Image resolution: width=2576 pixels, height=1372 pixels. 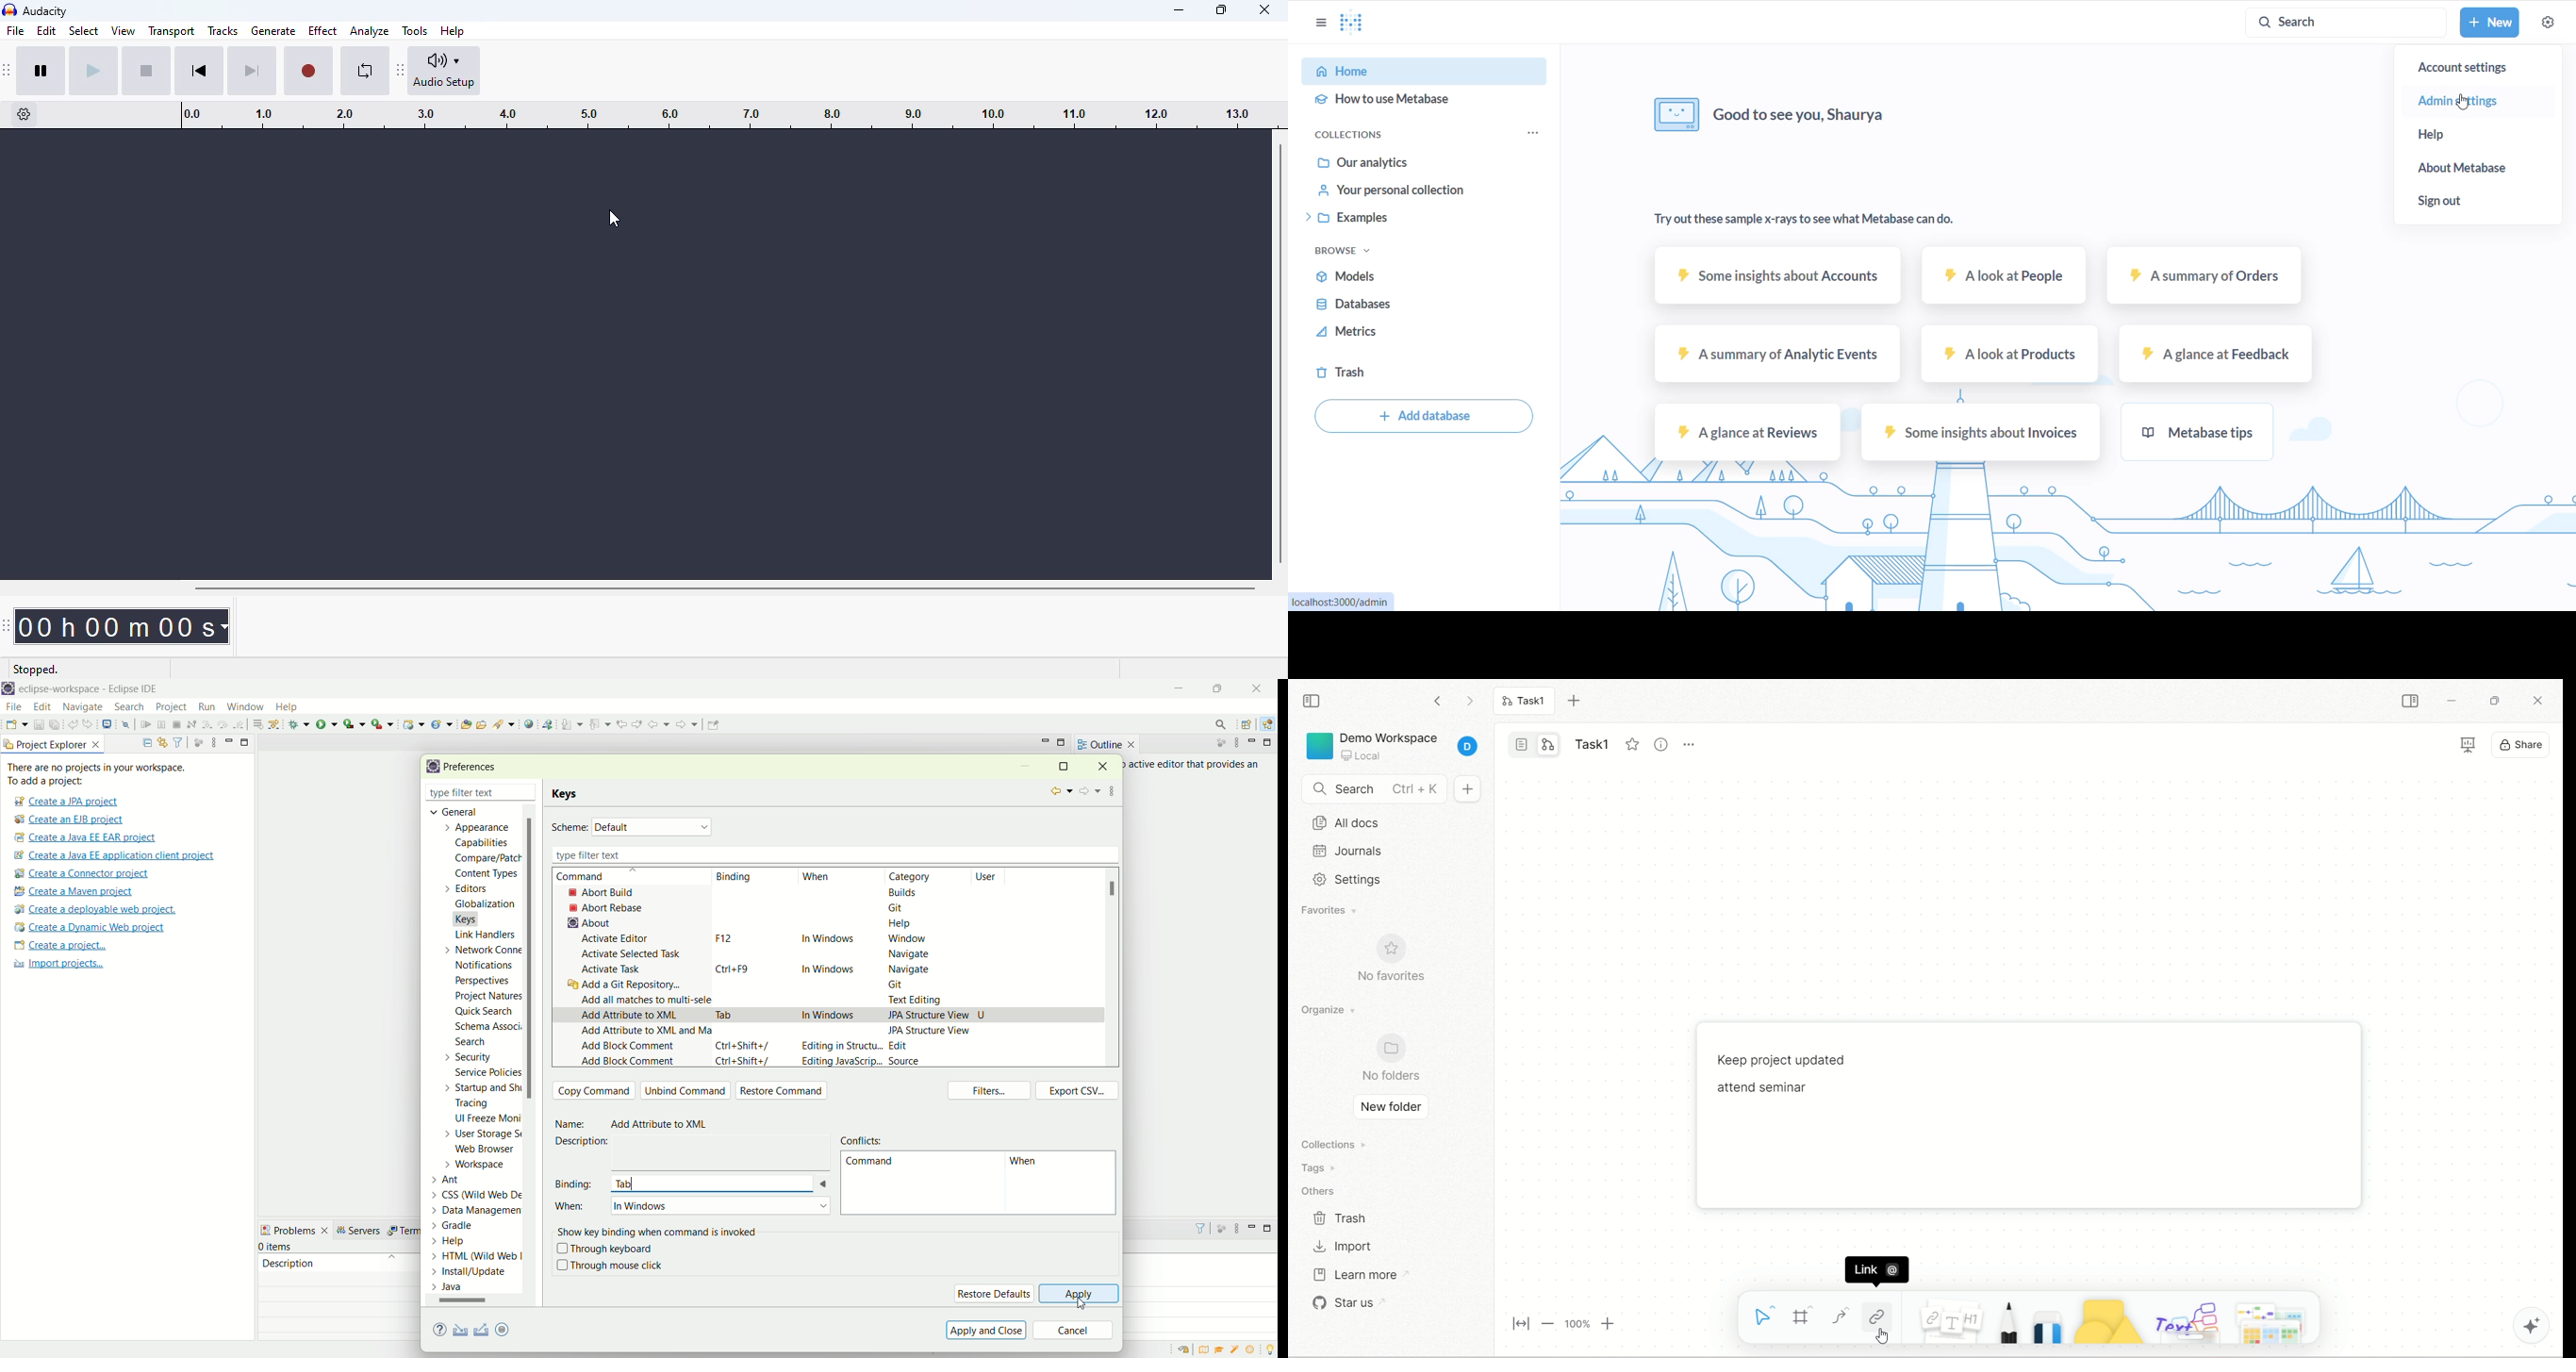 What do you see at coordinates (1249, 726) in the screenshot?
I see `open perspective` at bounding box center [1249, 726].